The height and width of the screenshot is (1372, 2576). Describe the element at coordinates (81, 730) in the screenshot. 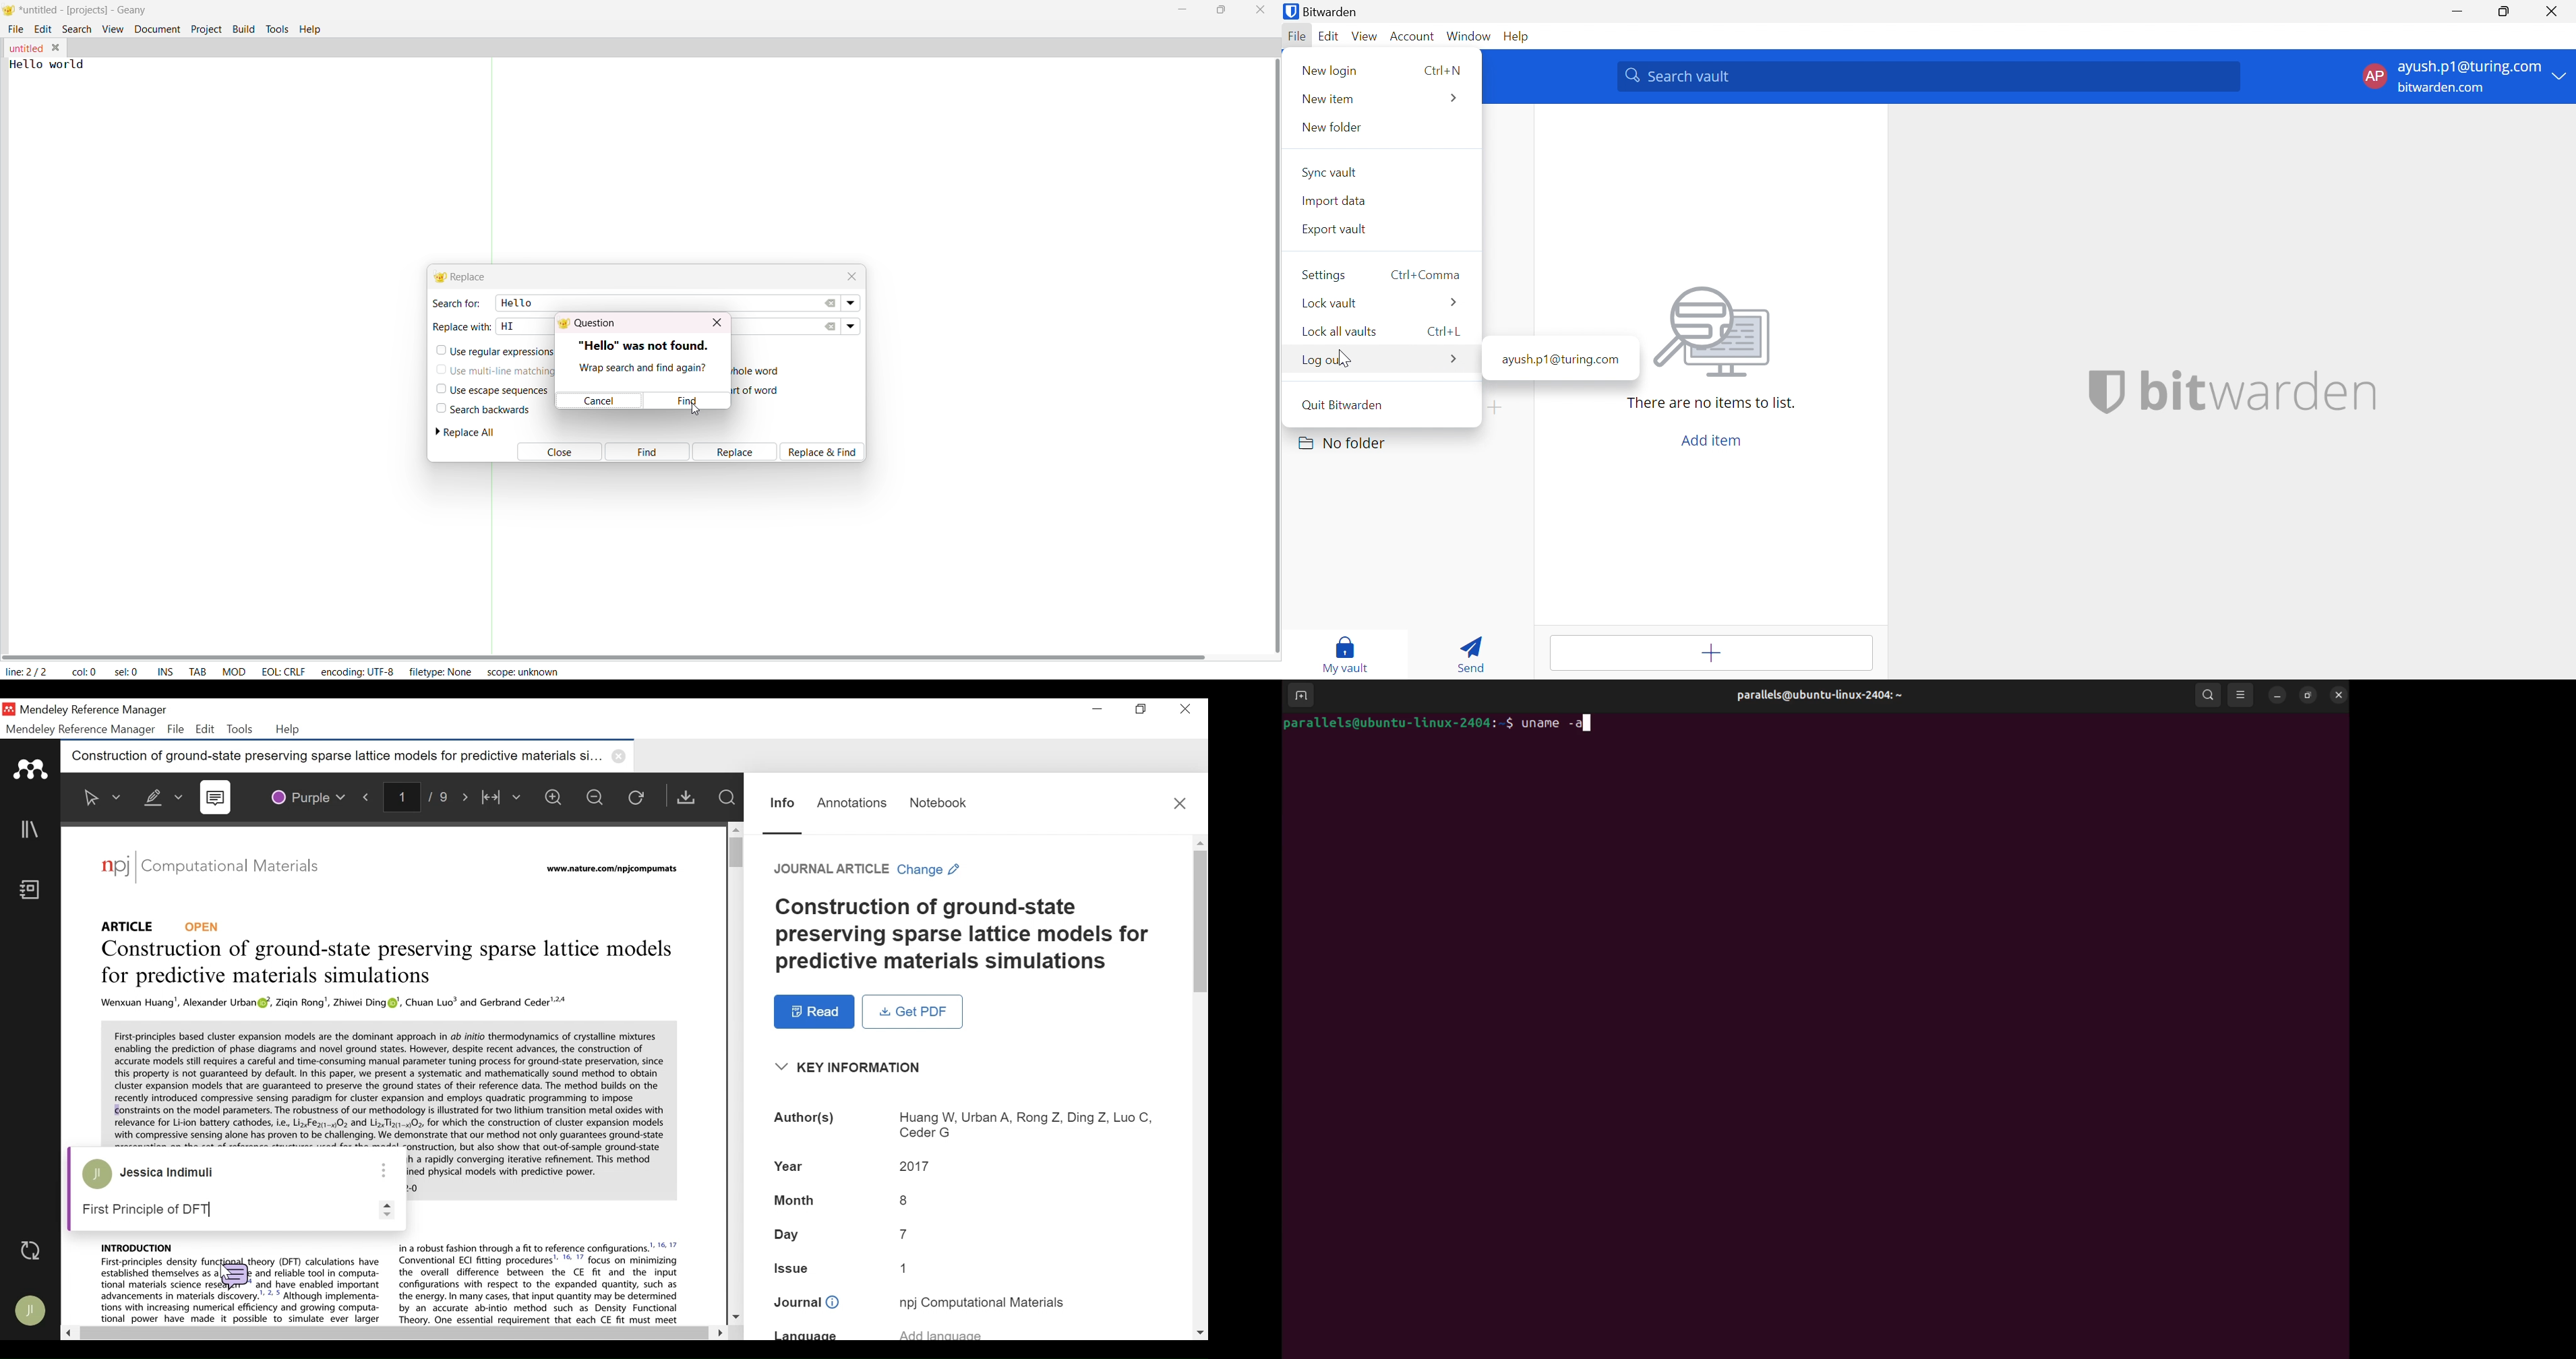

I see `Mendeley Reference Manager` at that location.